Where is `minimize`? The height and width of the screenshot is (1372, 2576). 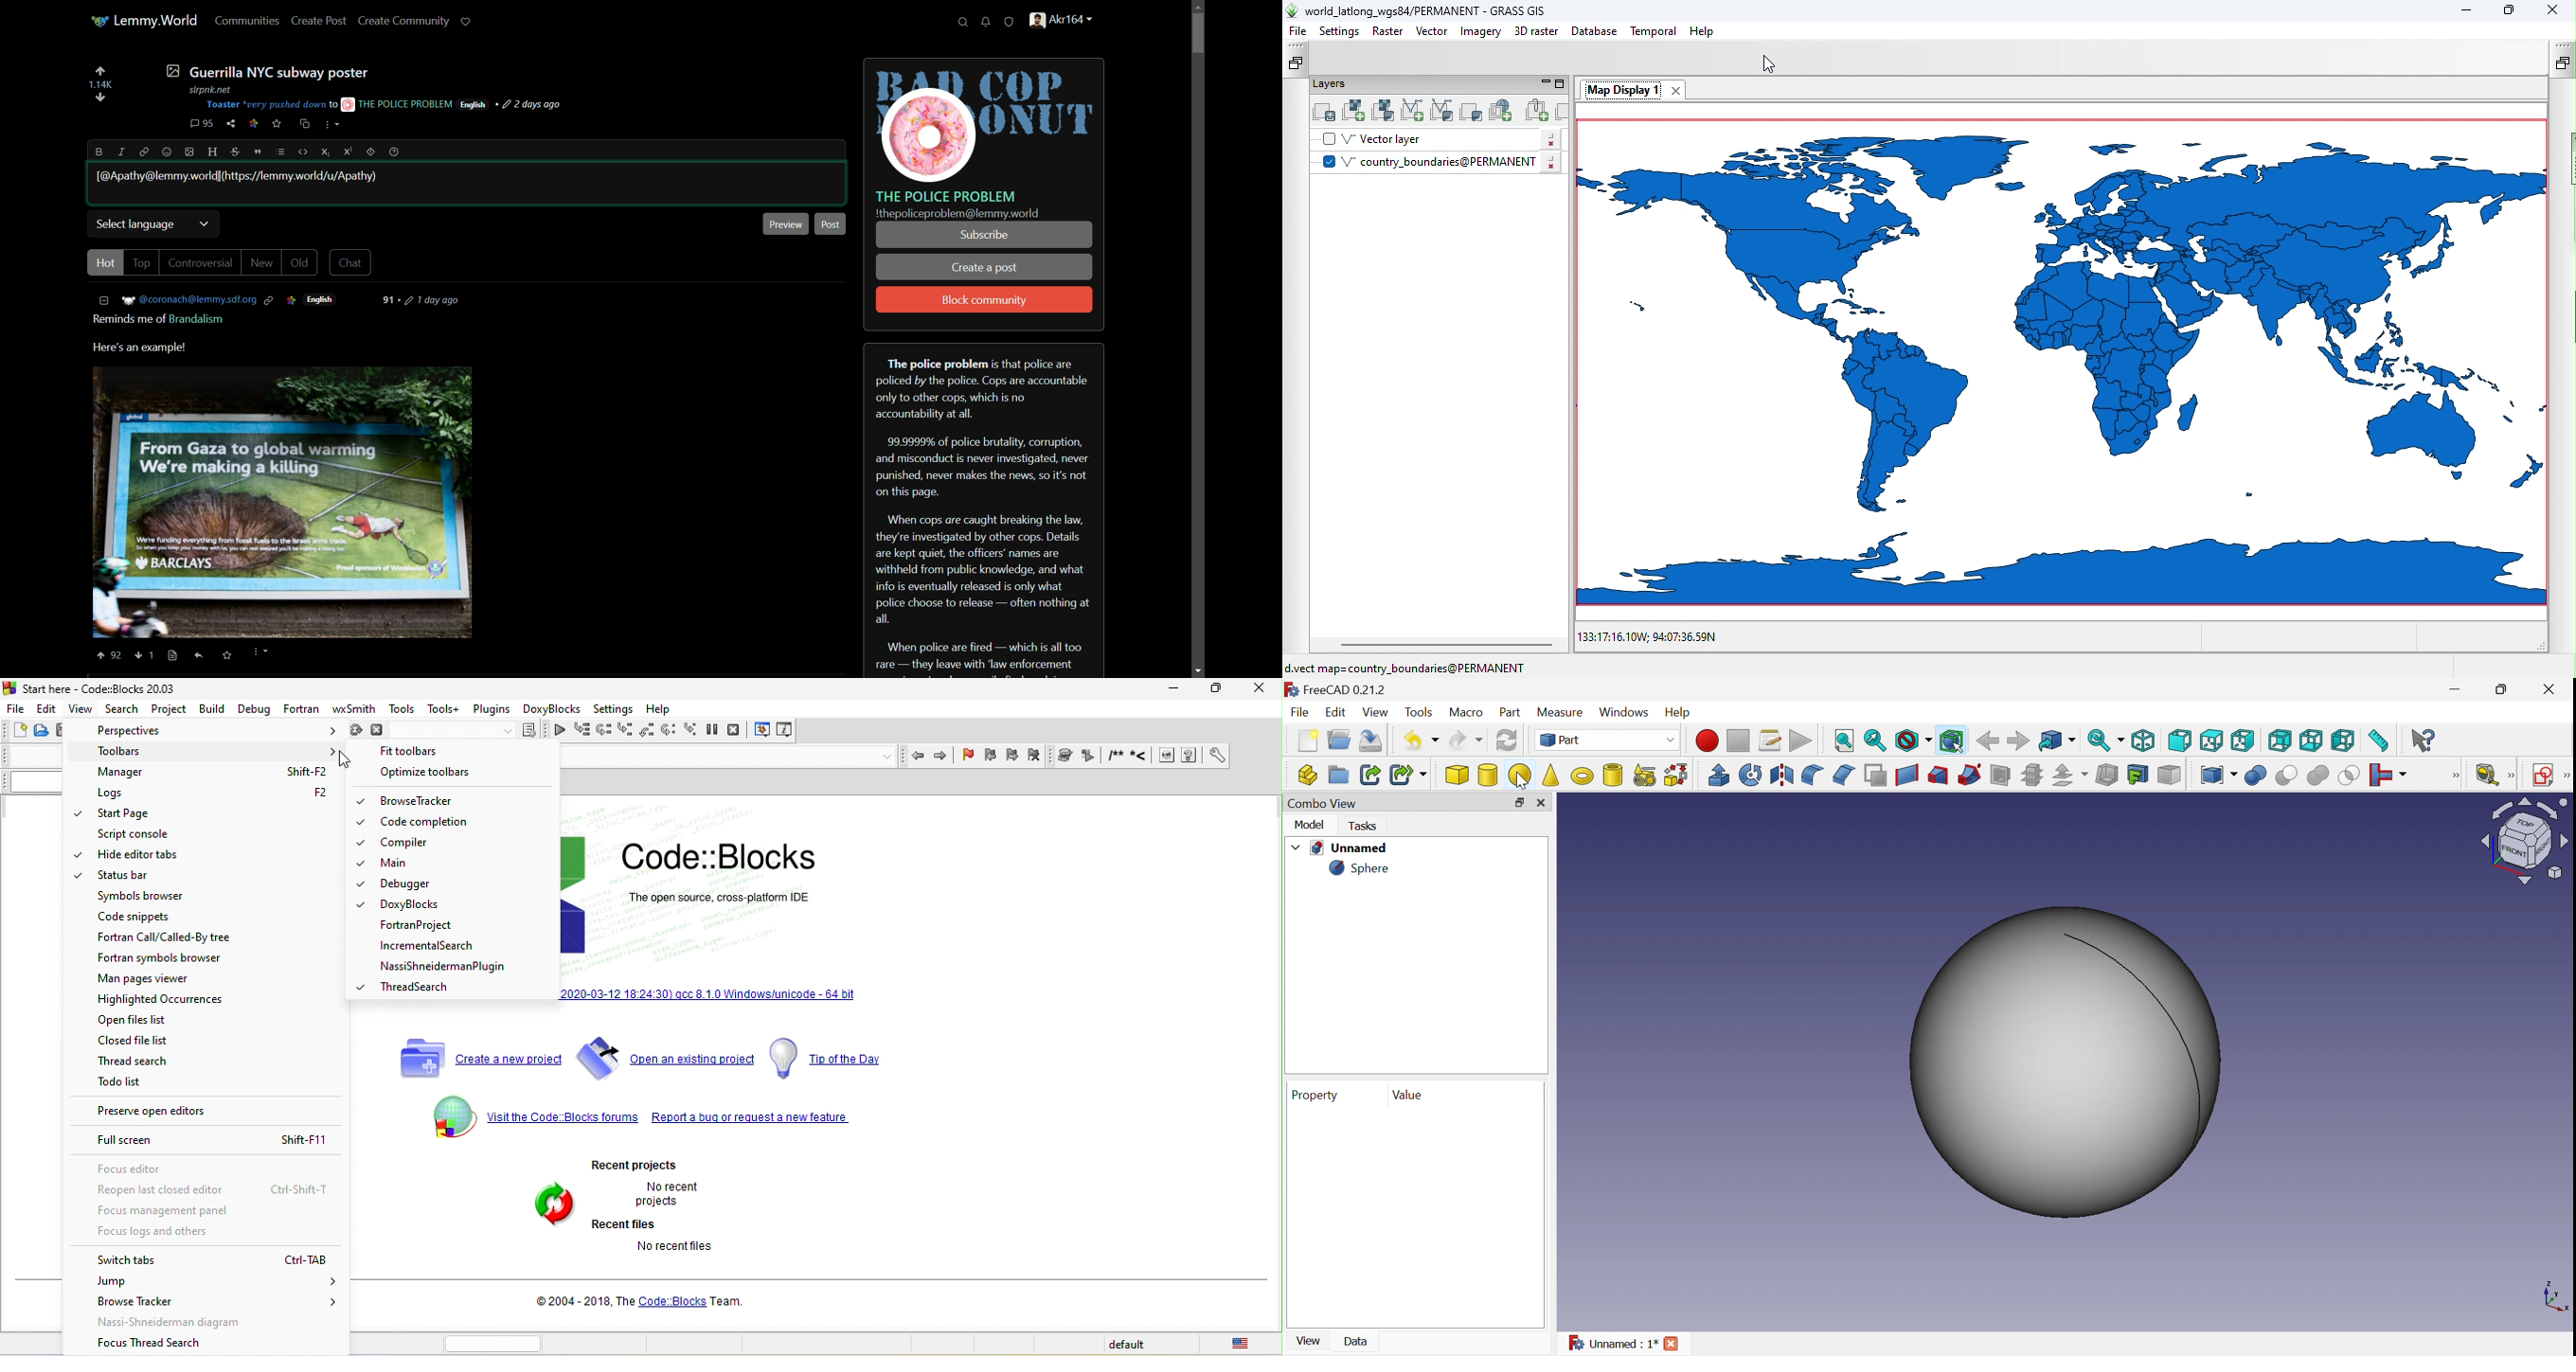
minimize is located at coordinates (1170, 688).